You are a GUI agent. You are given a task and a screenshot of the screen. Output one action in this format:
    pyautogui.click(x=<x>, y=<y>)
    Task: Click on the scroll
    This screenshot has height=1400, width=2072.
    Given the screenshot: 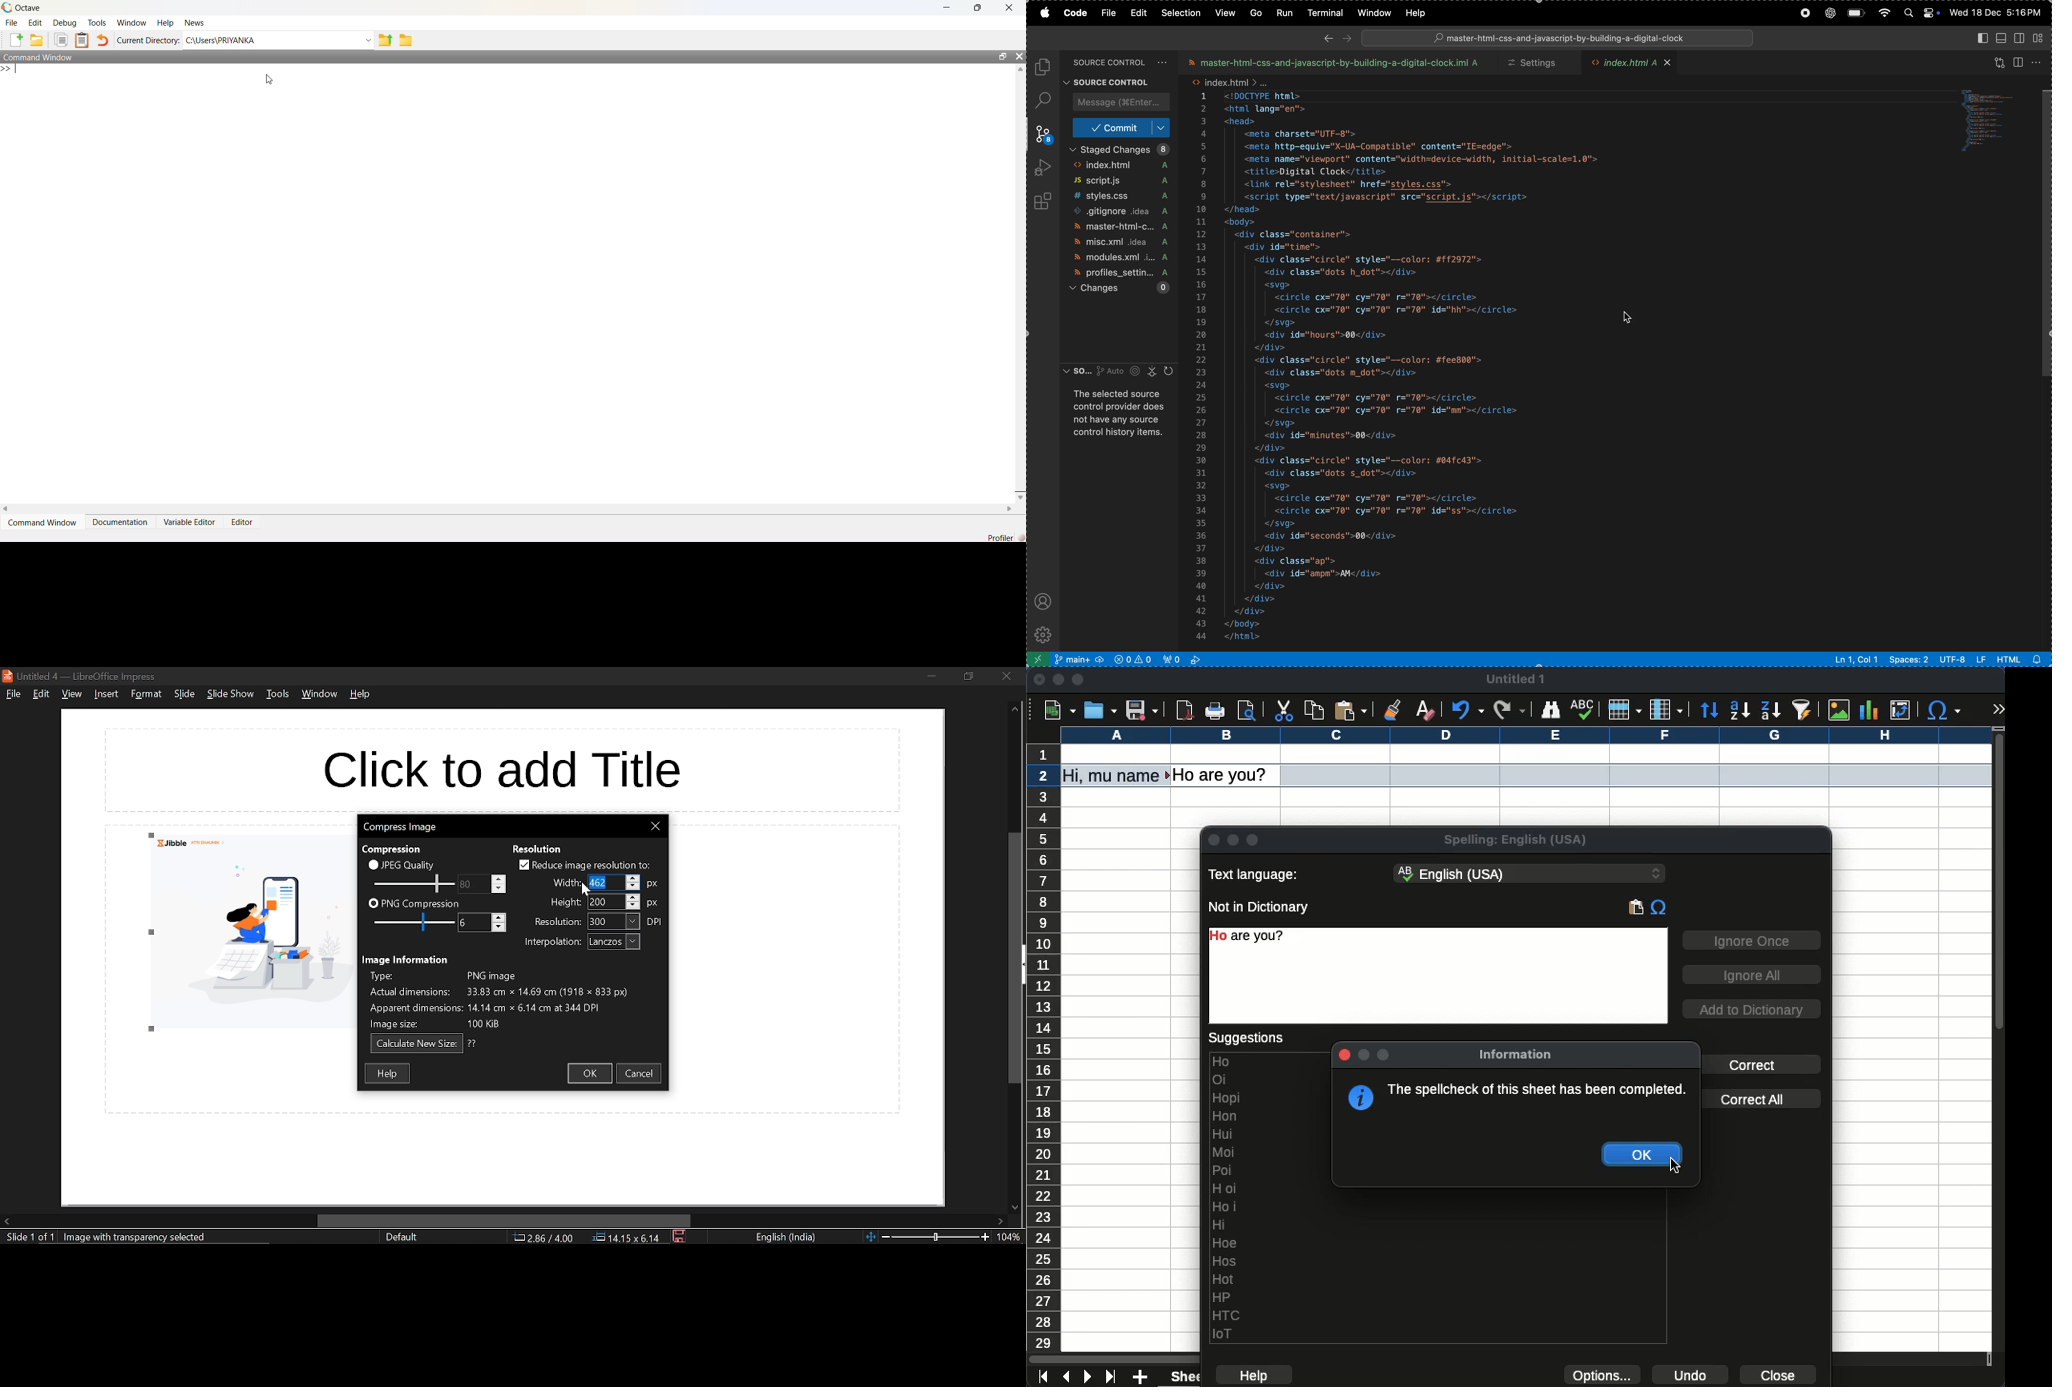 What is the action you would take?
    pyautogui.click(x=2000, y=1040)
    